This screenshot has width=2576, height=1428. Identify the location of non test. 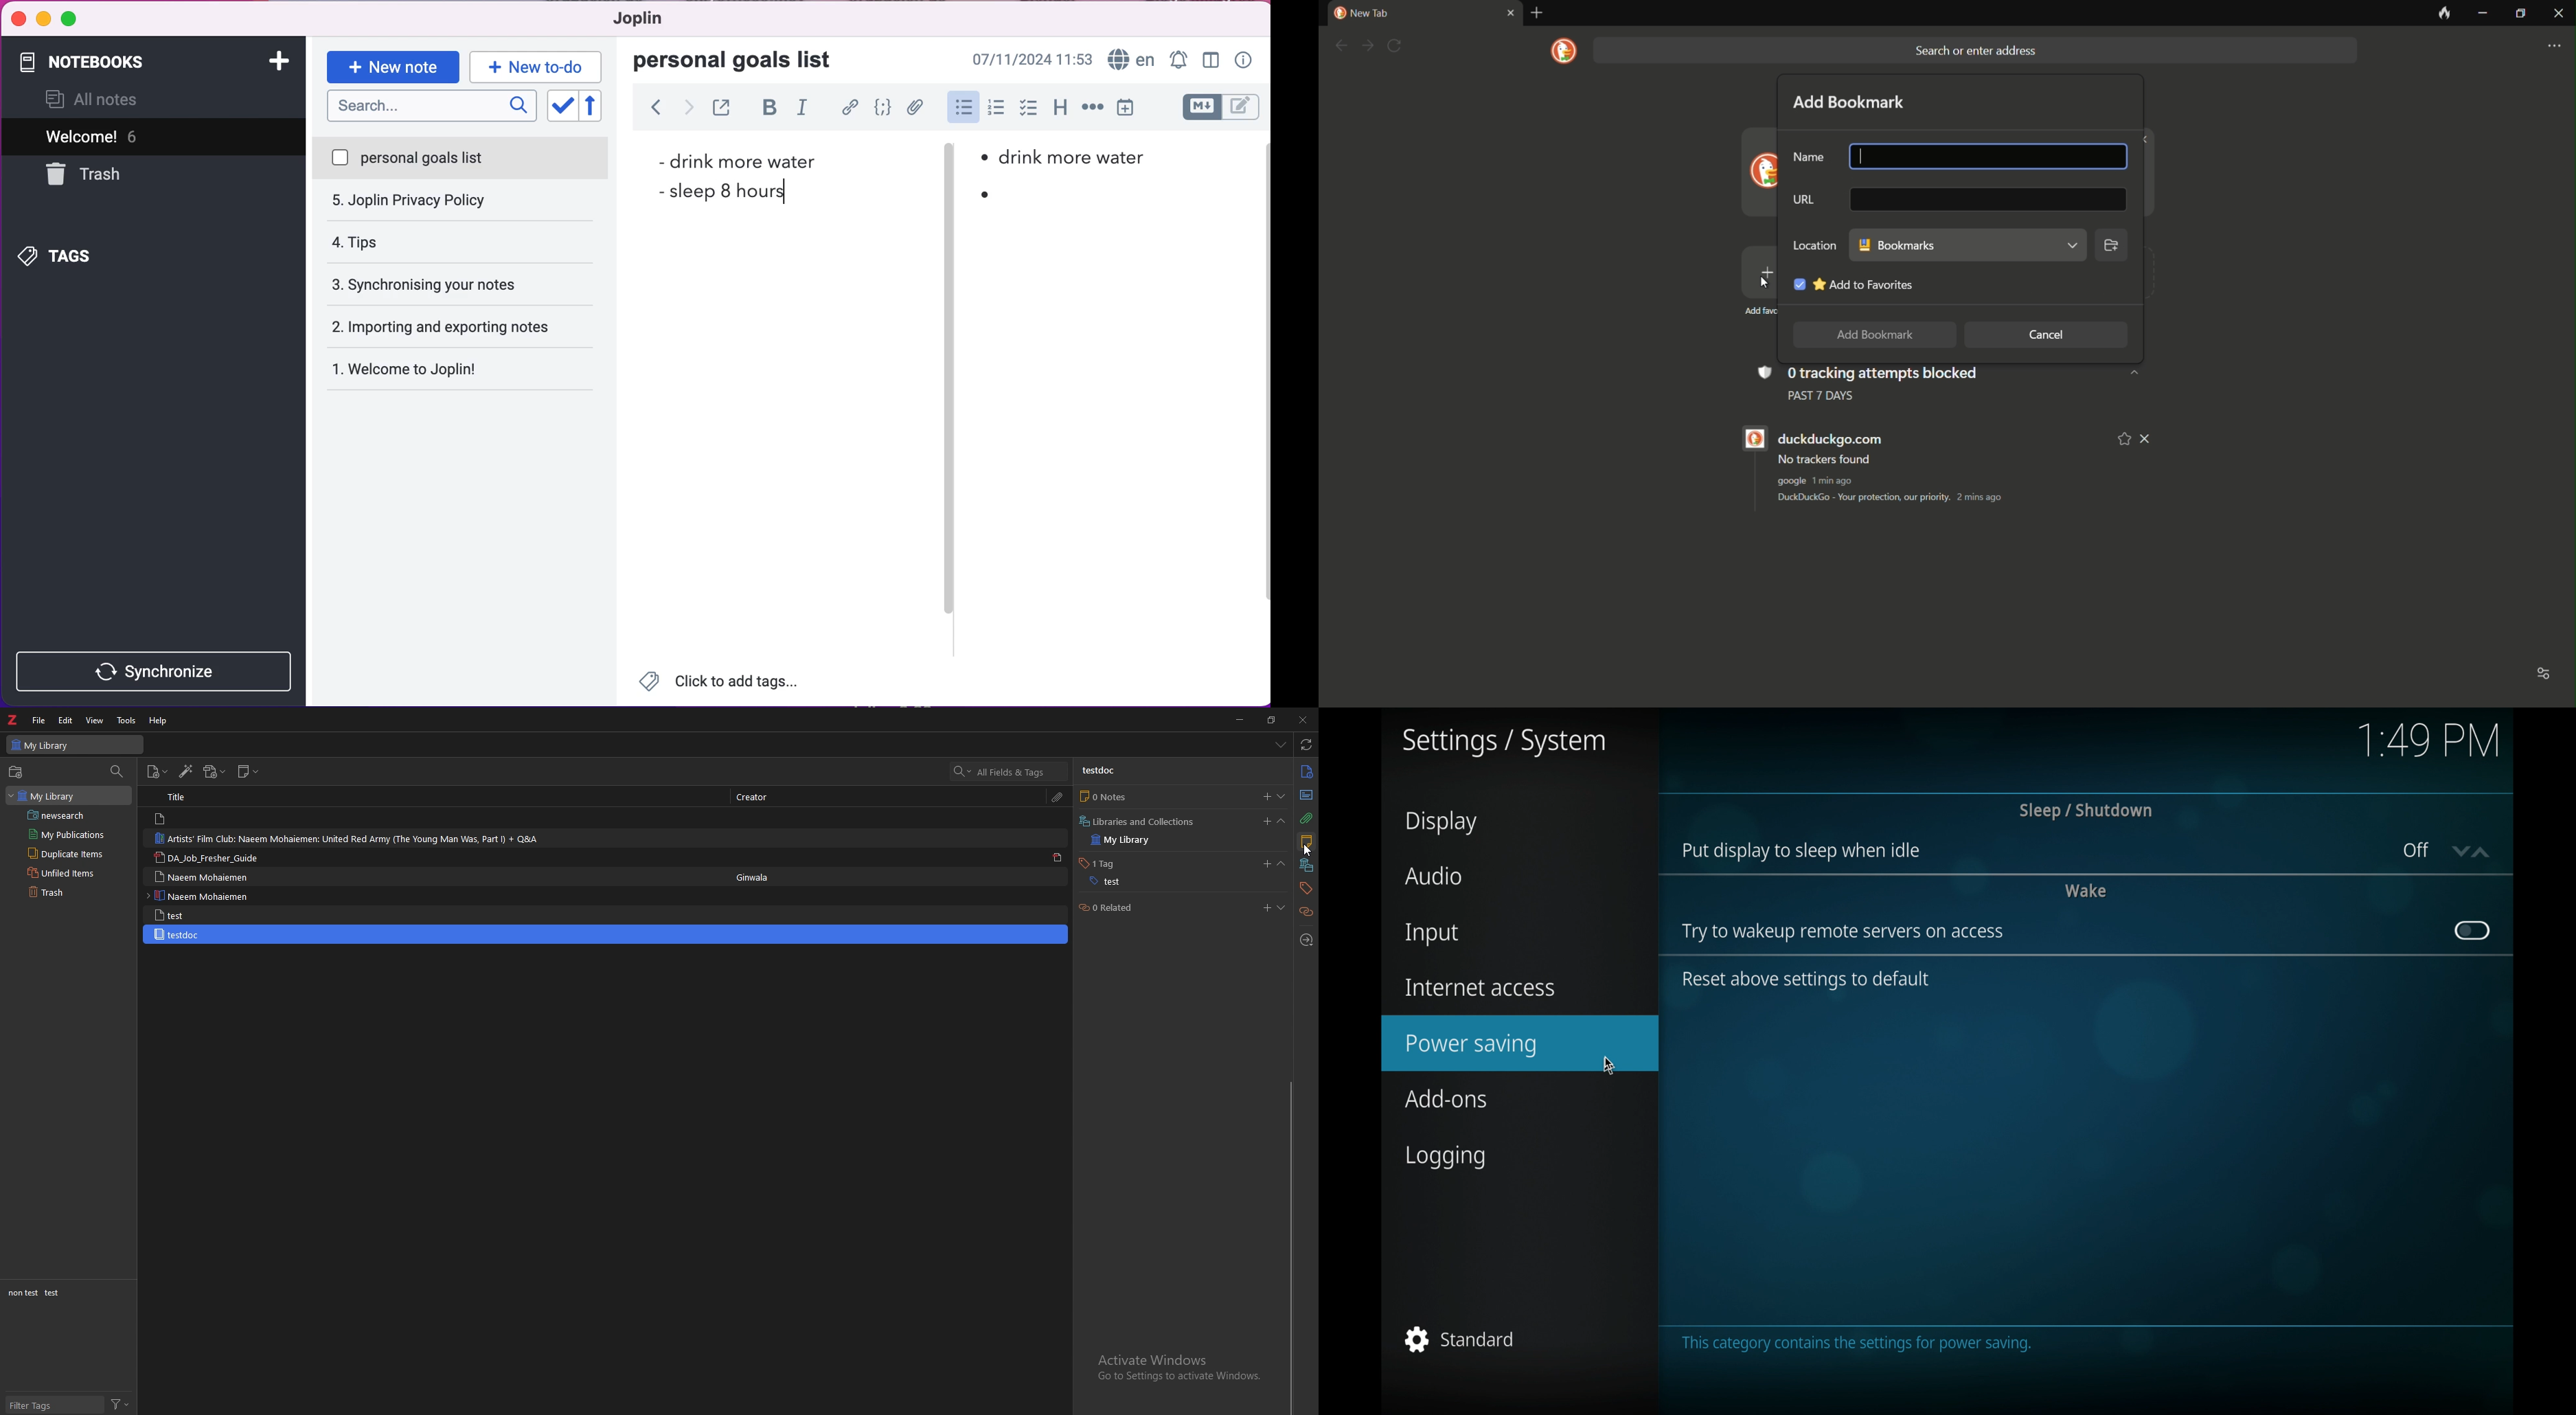
(23, 1293).